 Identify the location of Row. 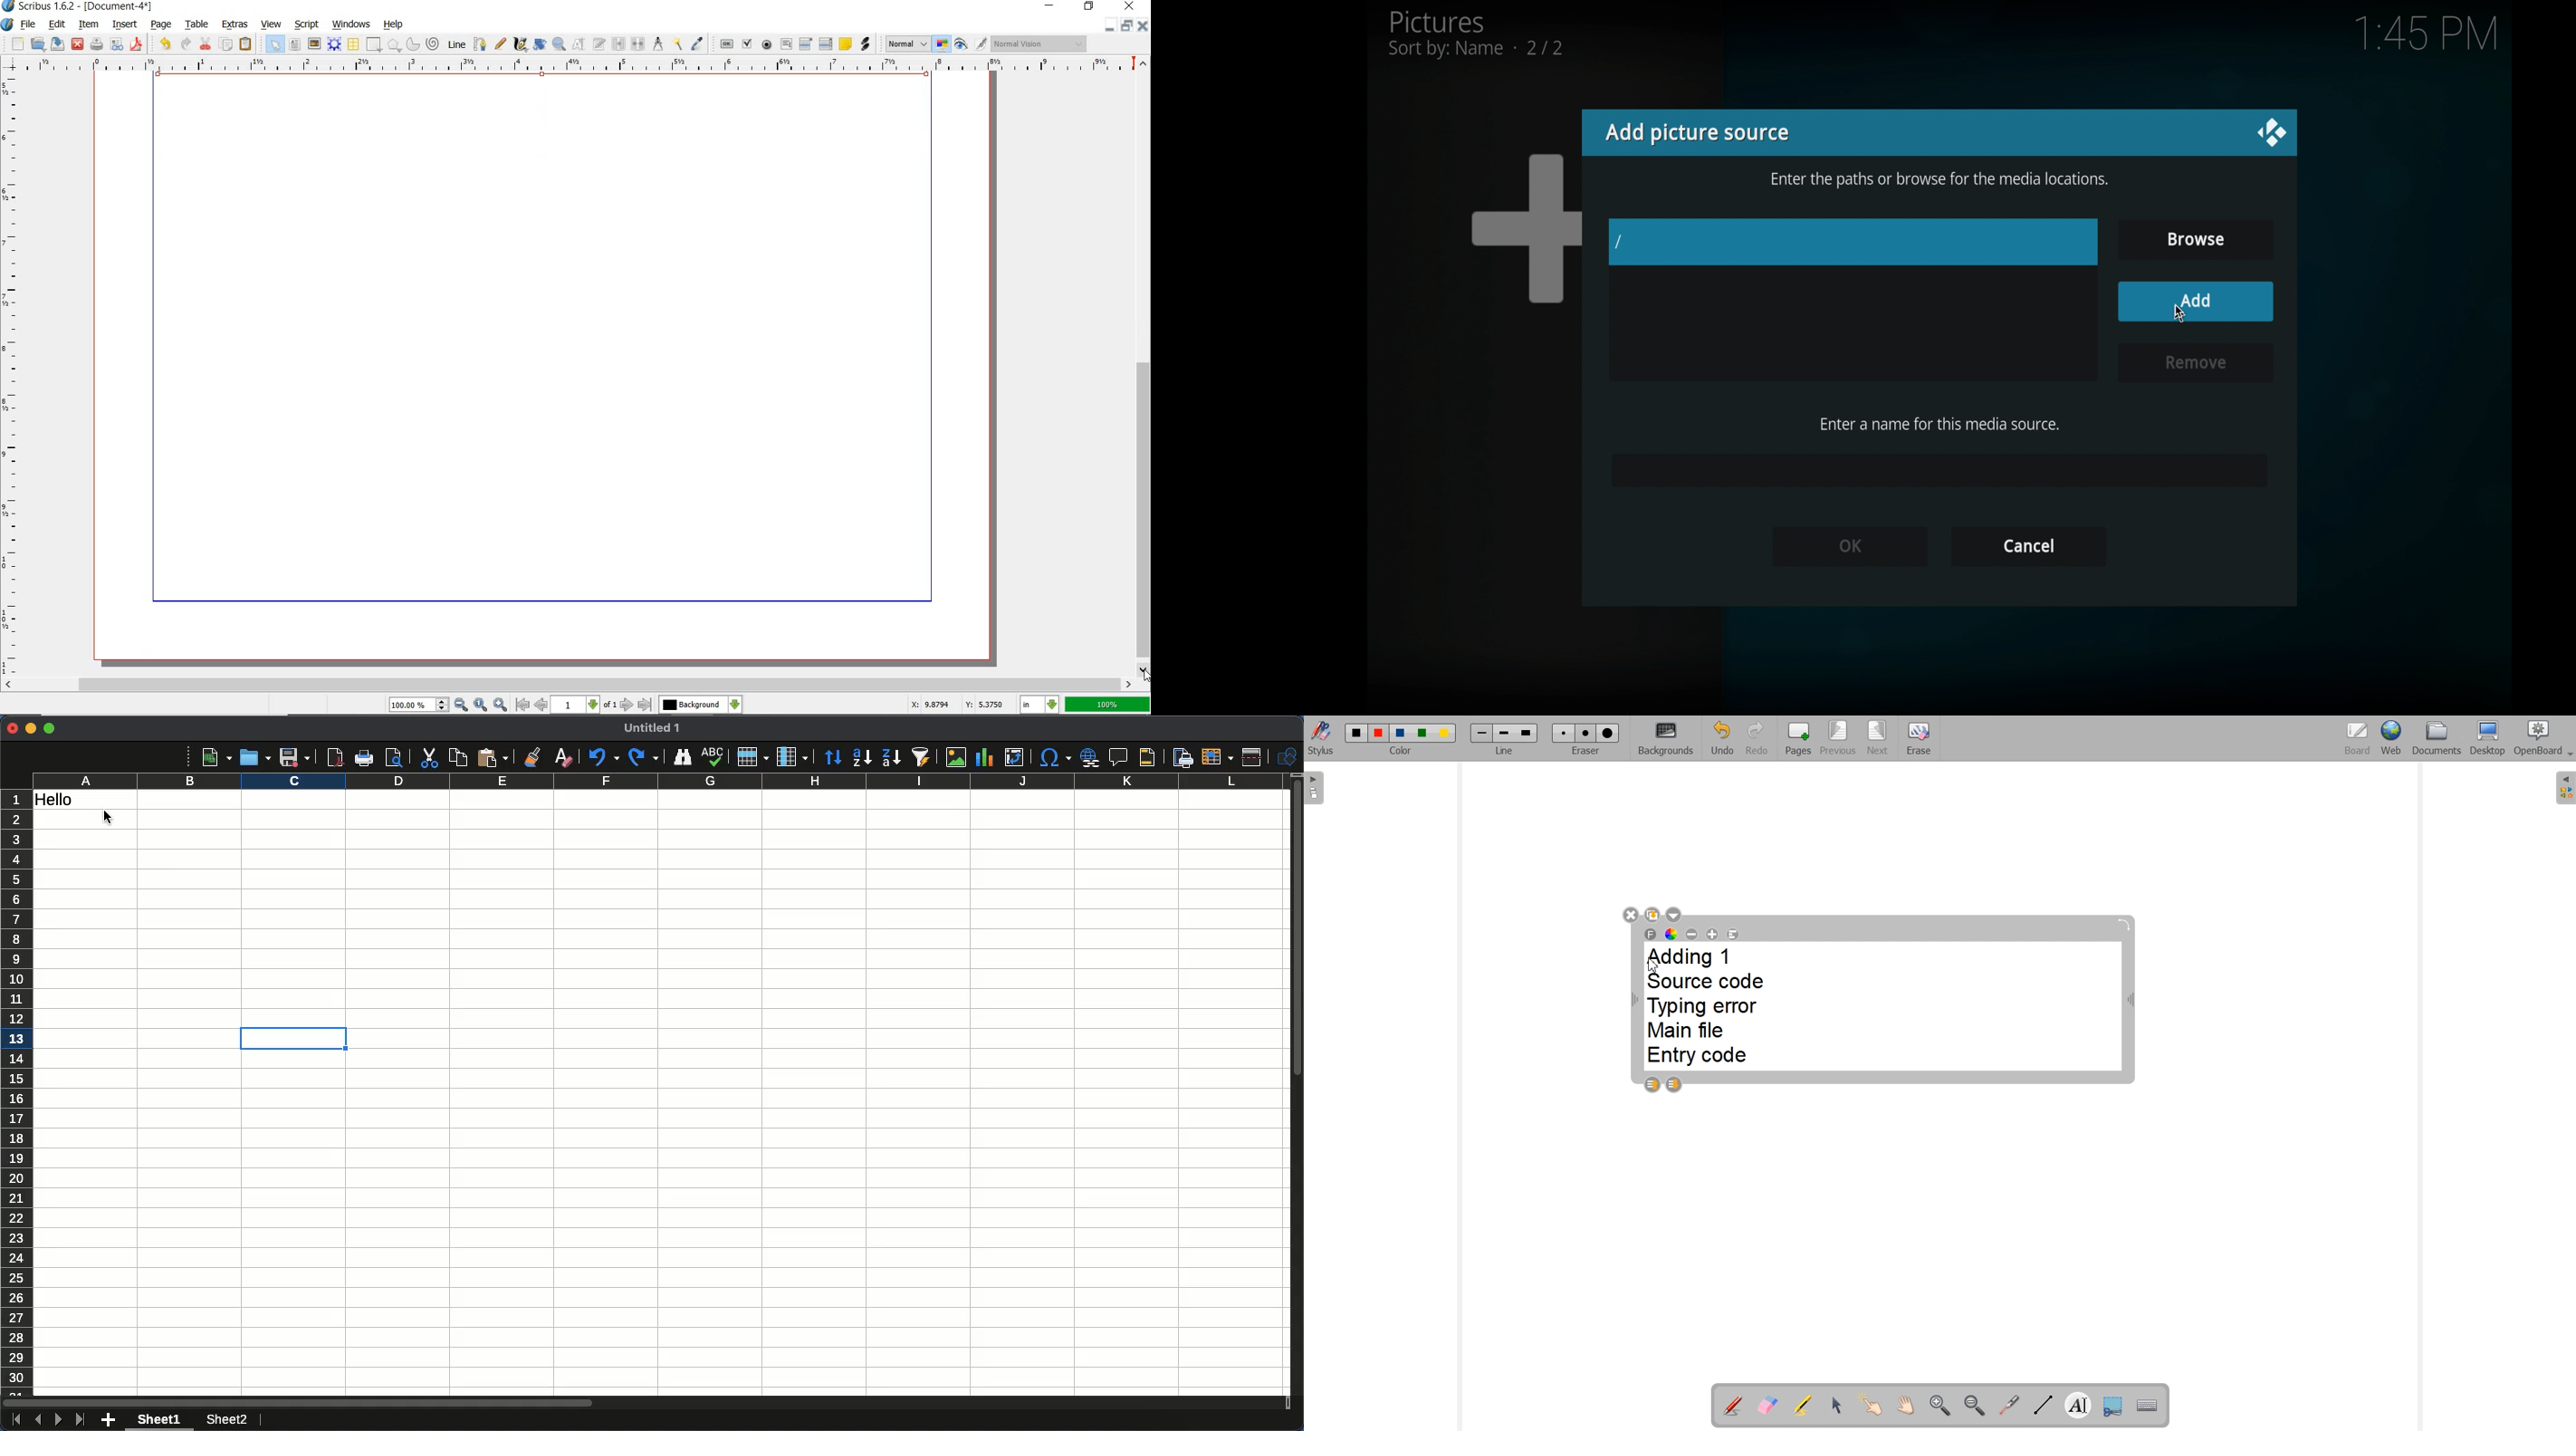
(753, 756).